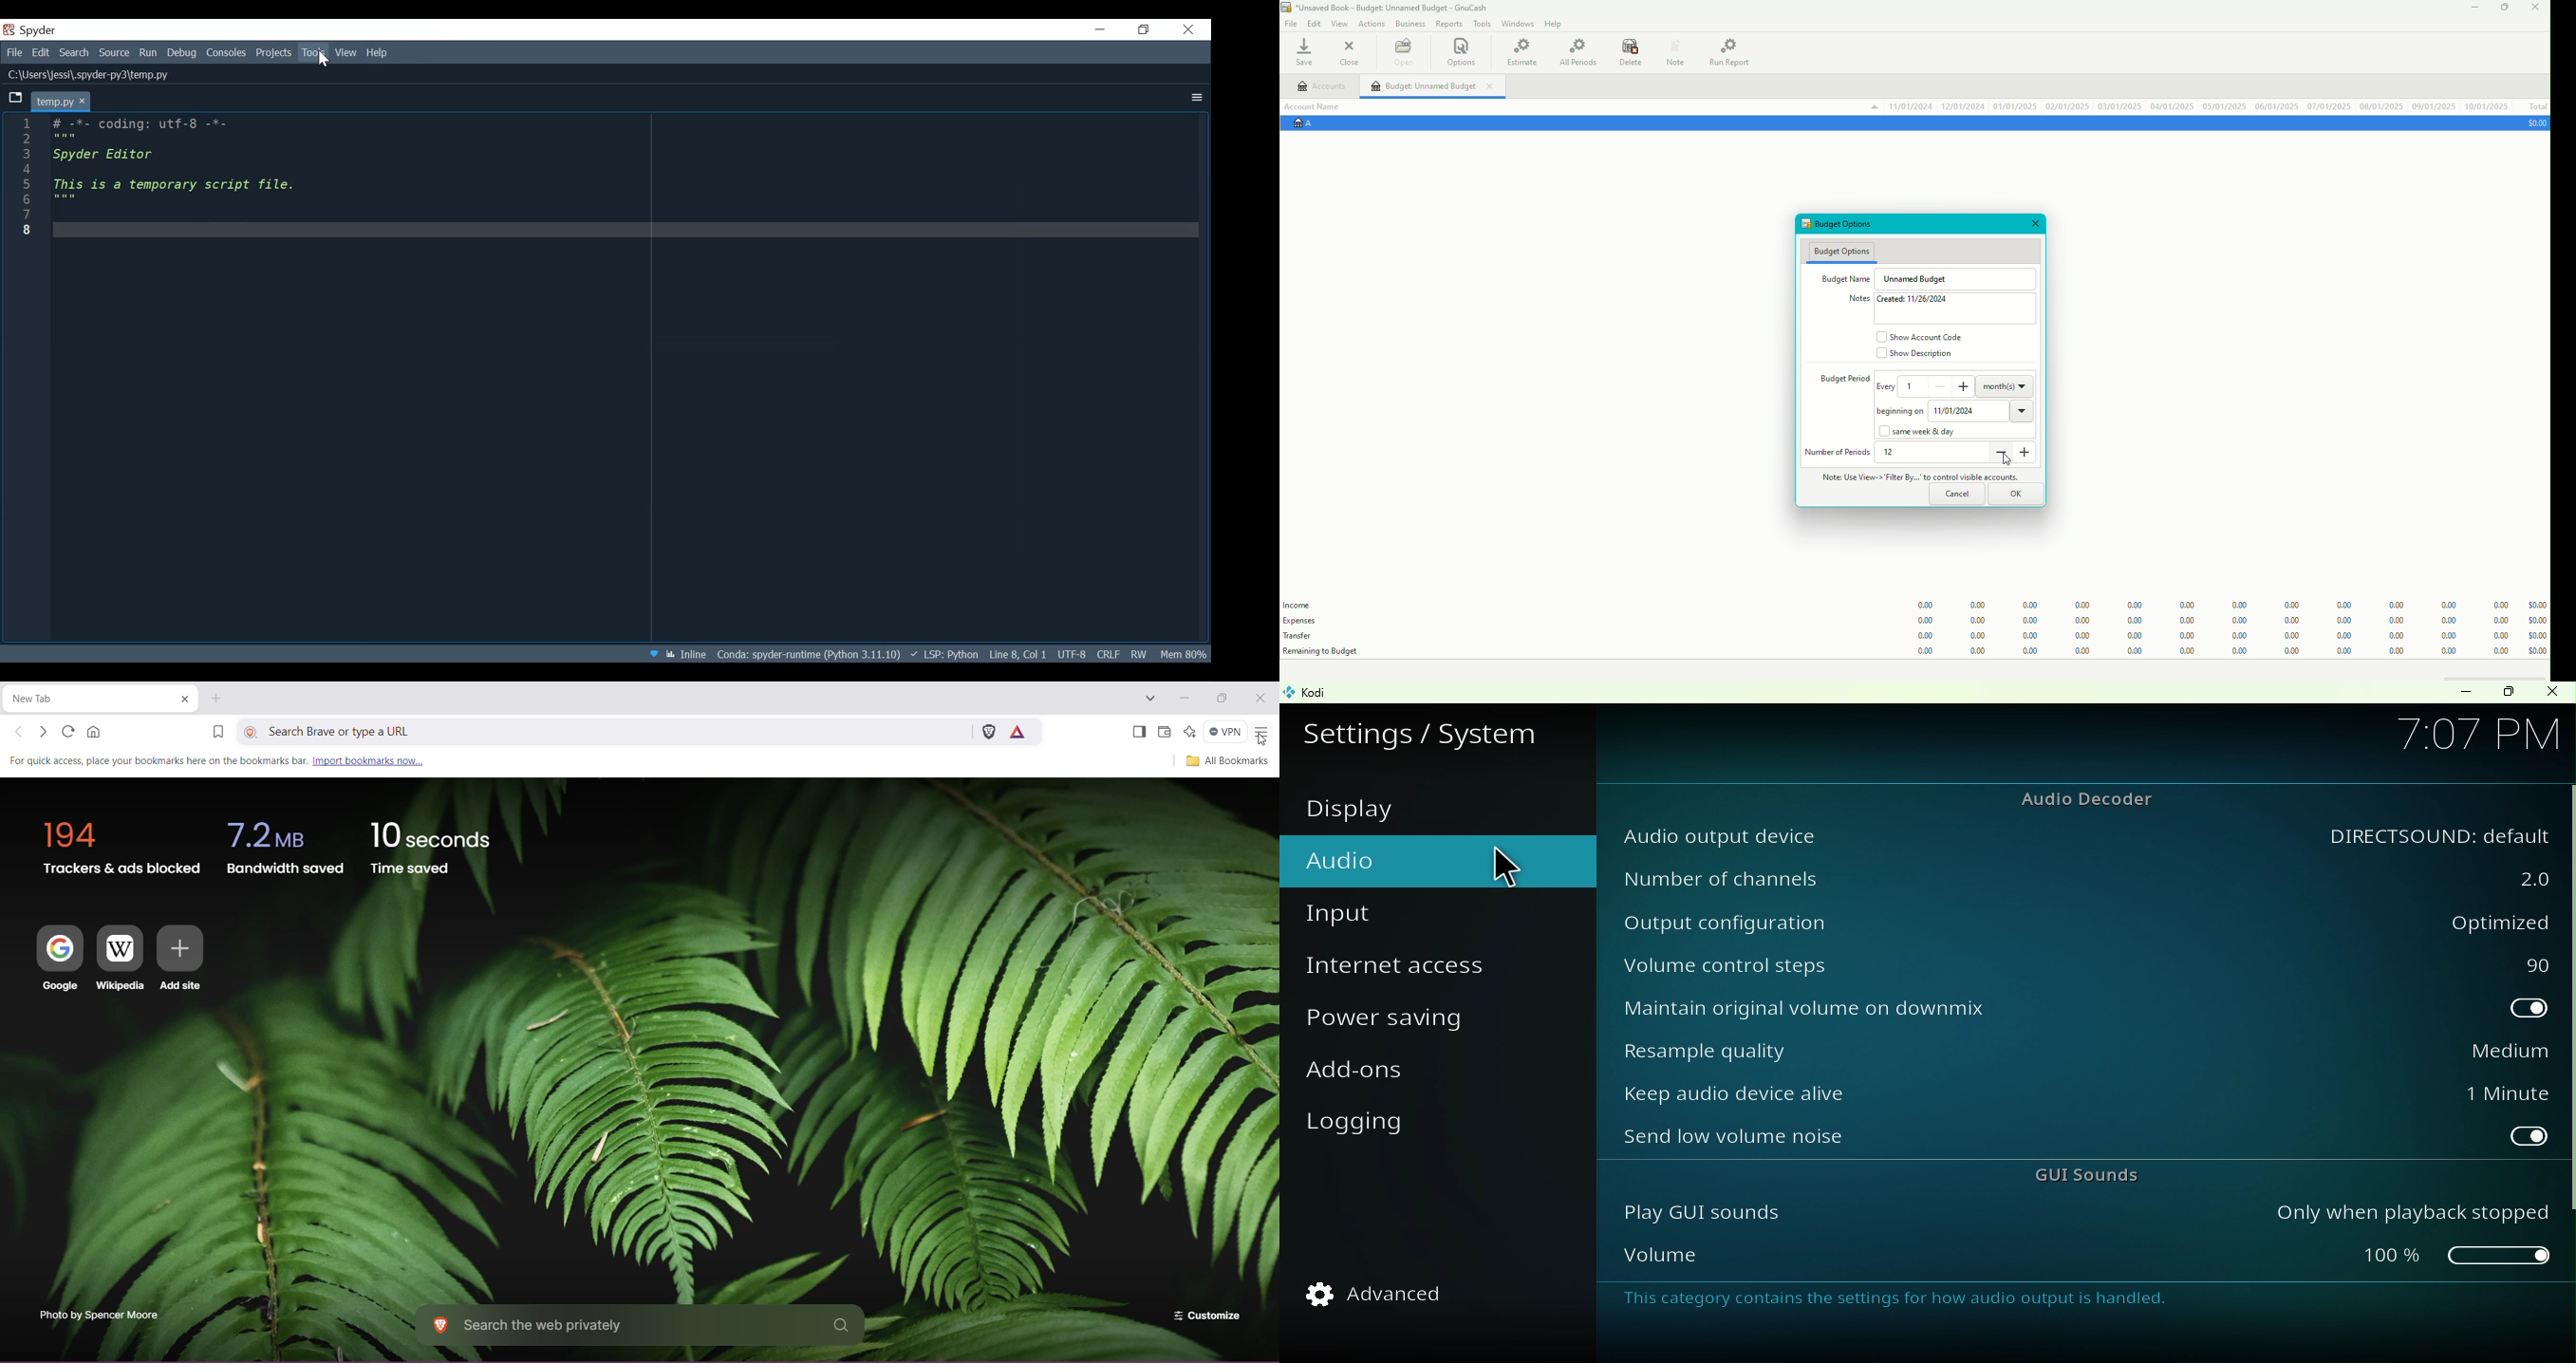 This screenshot has width=2576, height=1372. Describe the element at coordinates (1960, 964) in the screenshot. I see `Volume control steps` at that location.